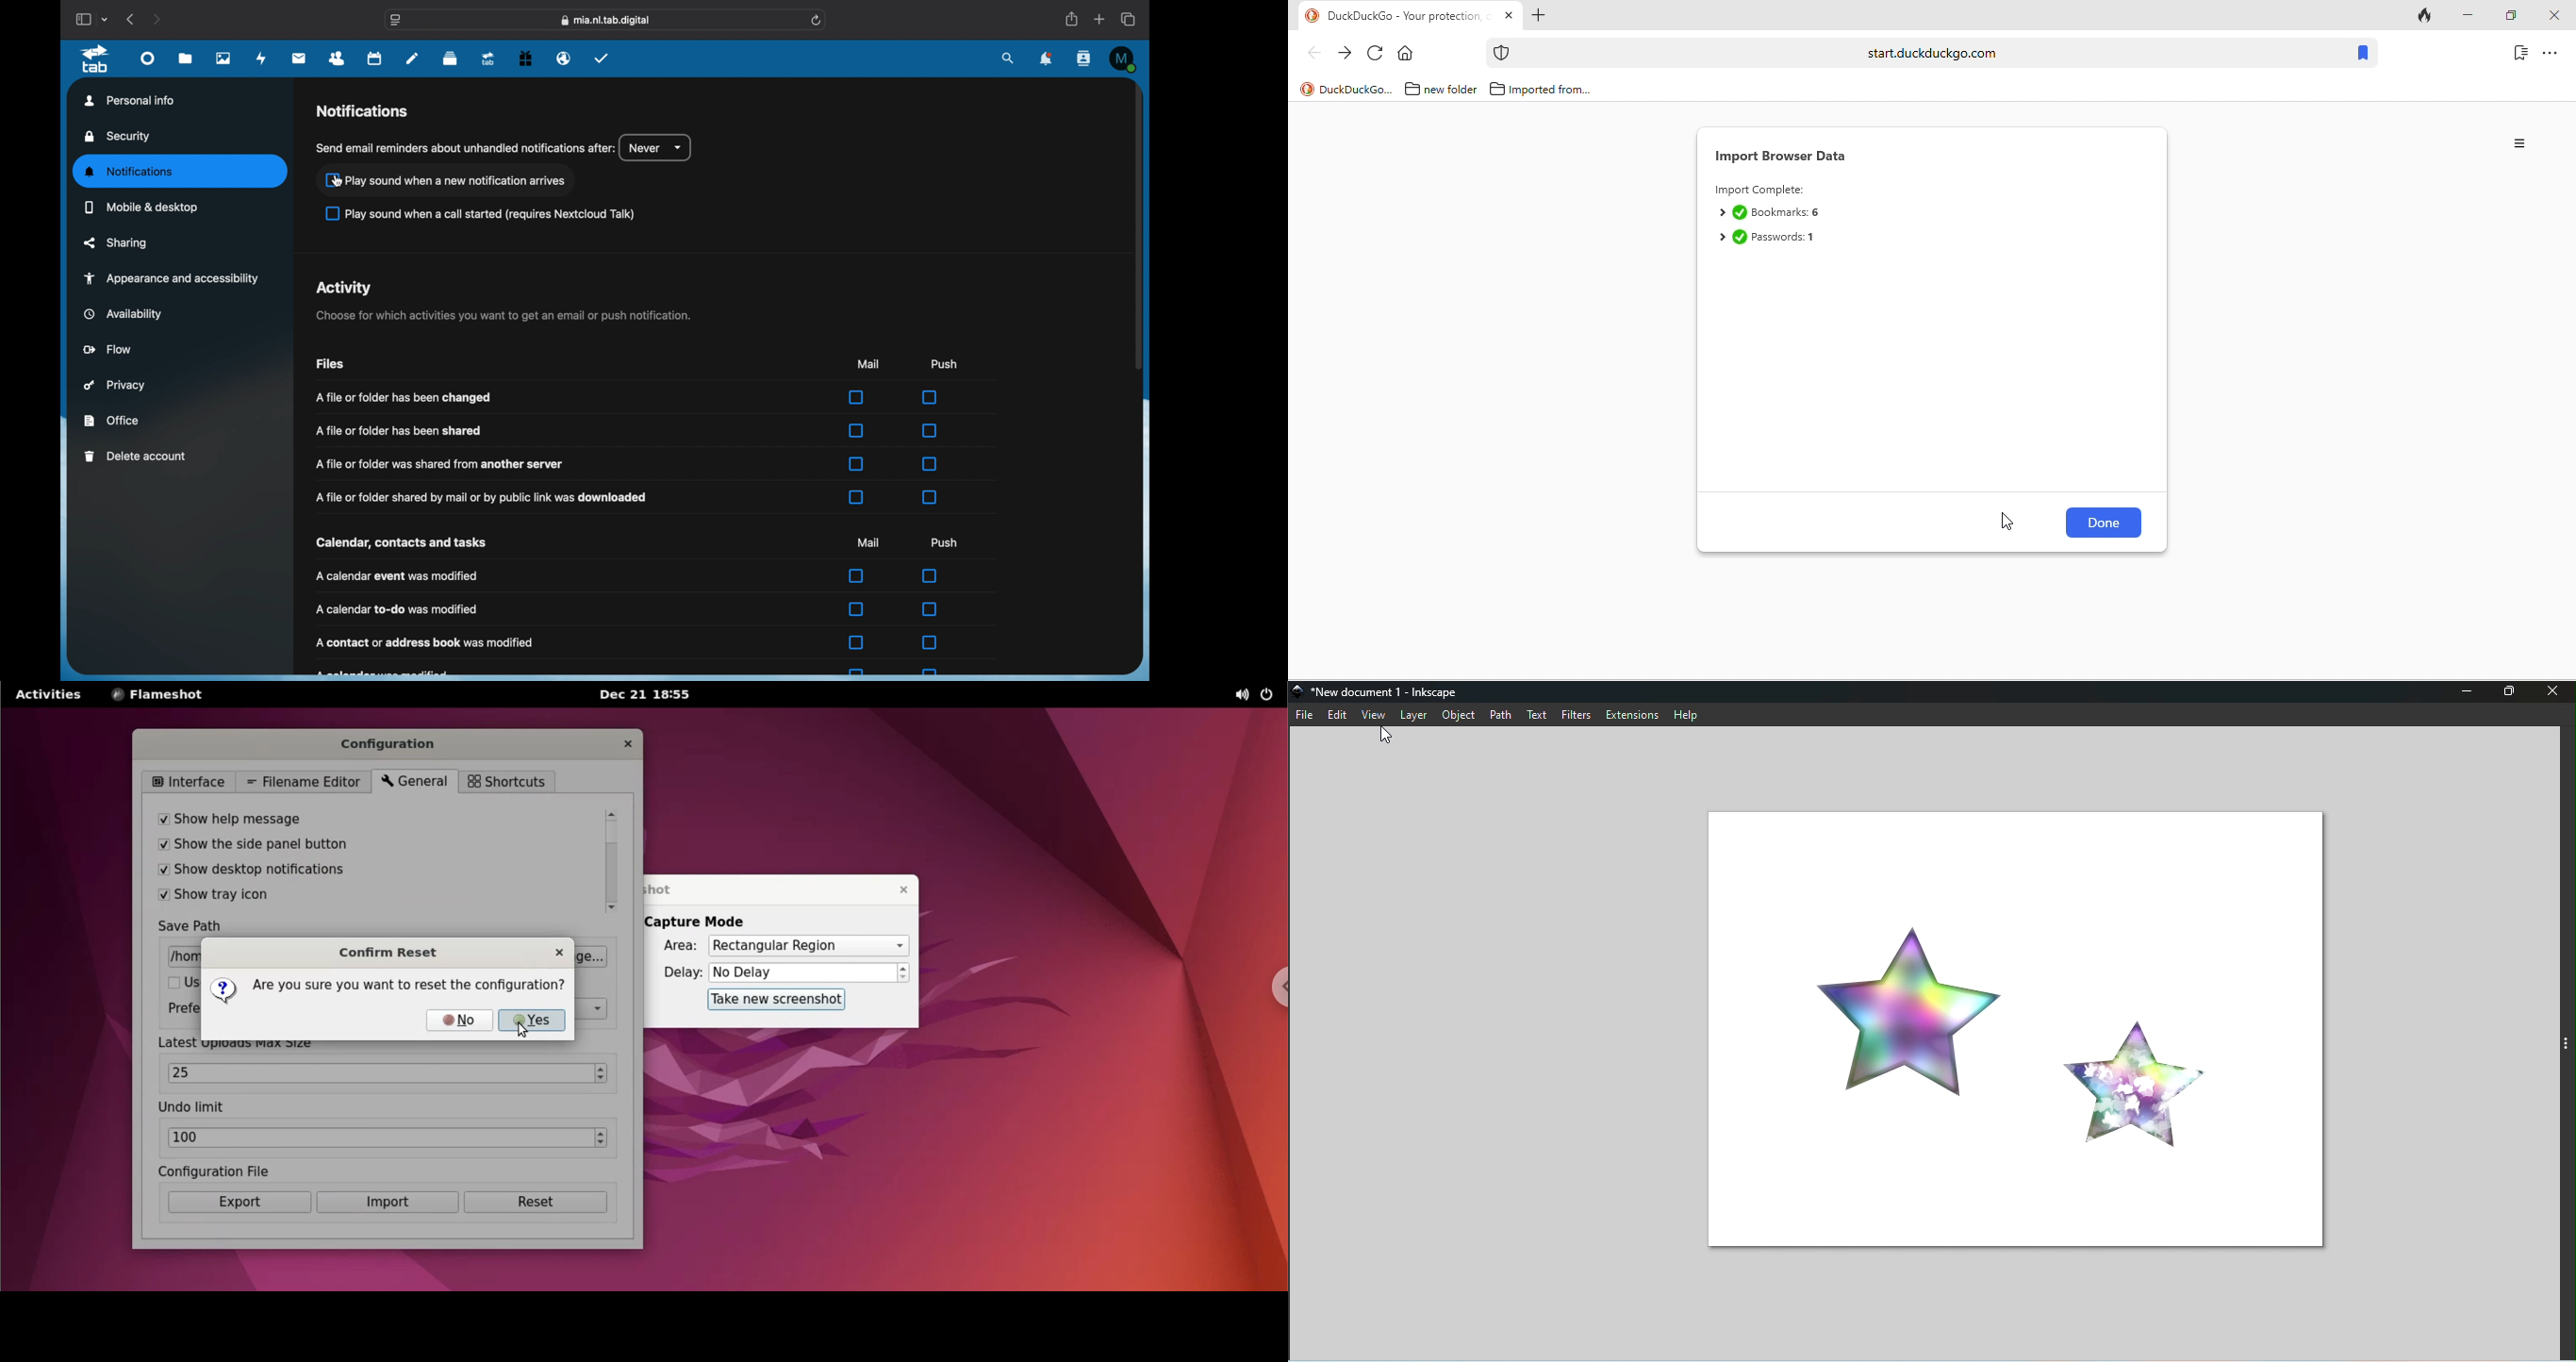  I want to click on back, so click(1313, 52).